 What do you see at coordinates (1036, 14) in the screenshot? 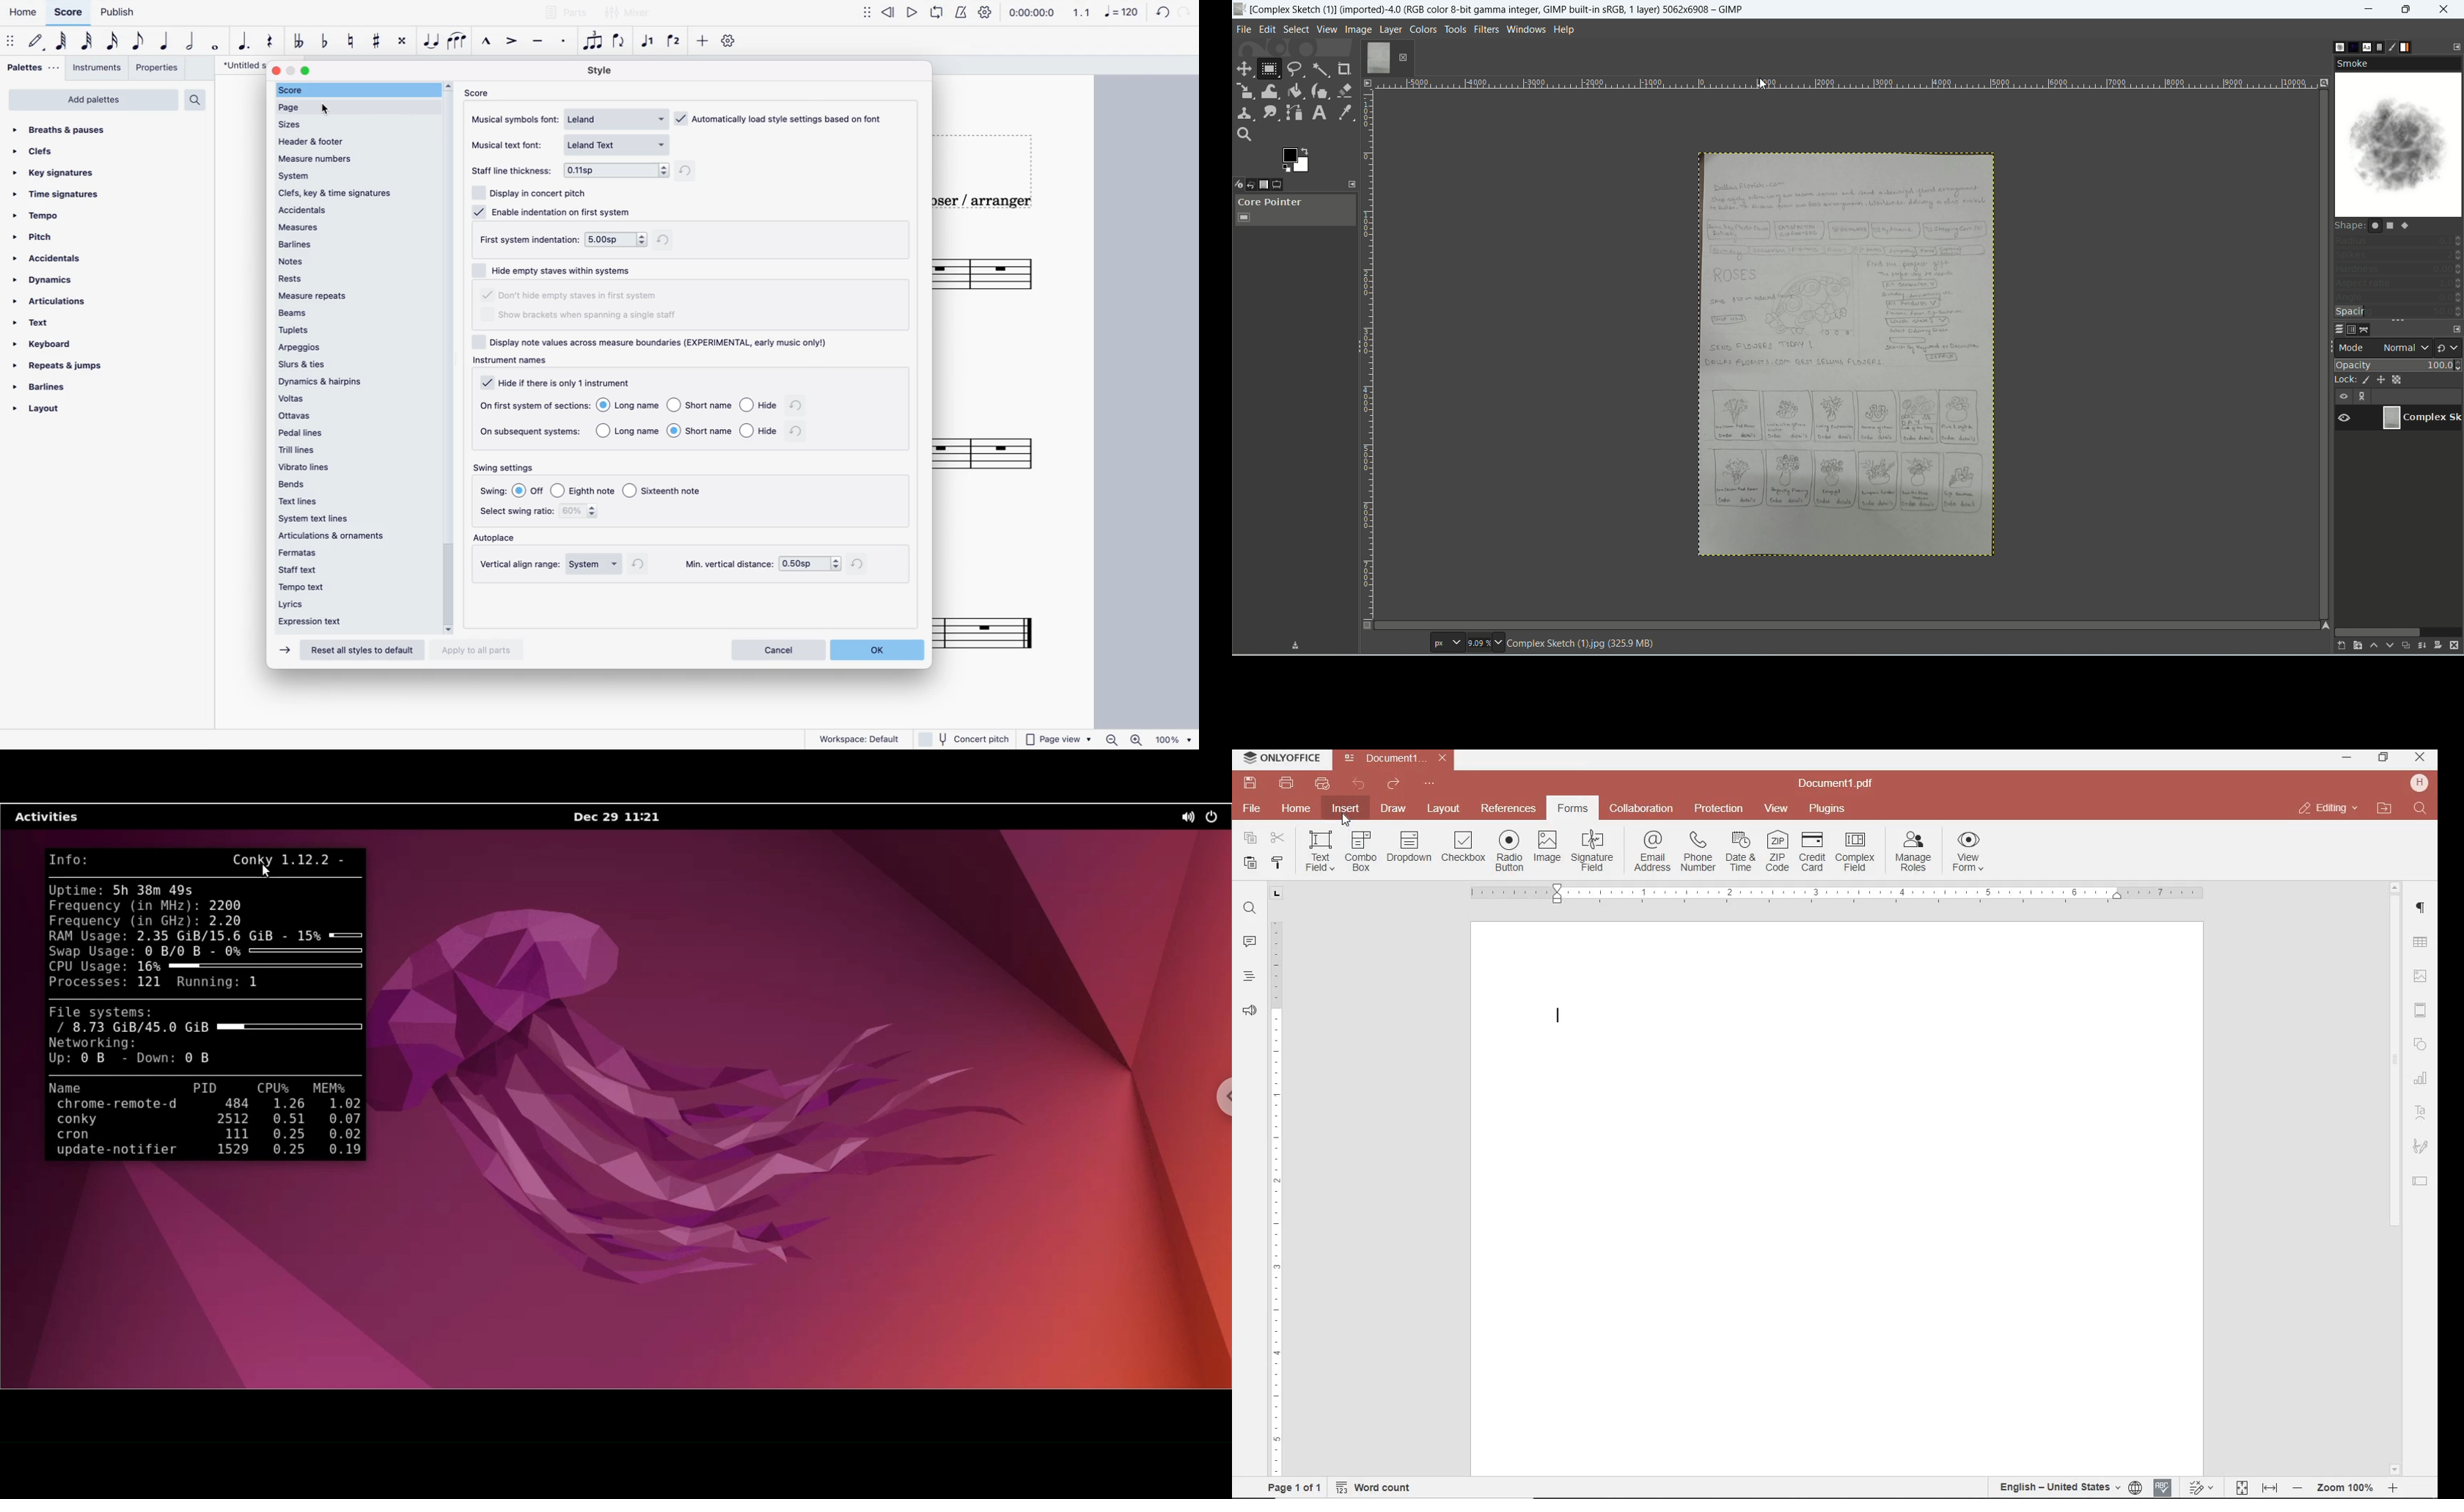
I see `timeframe` at bounding box center [1036, 14].